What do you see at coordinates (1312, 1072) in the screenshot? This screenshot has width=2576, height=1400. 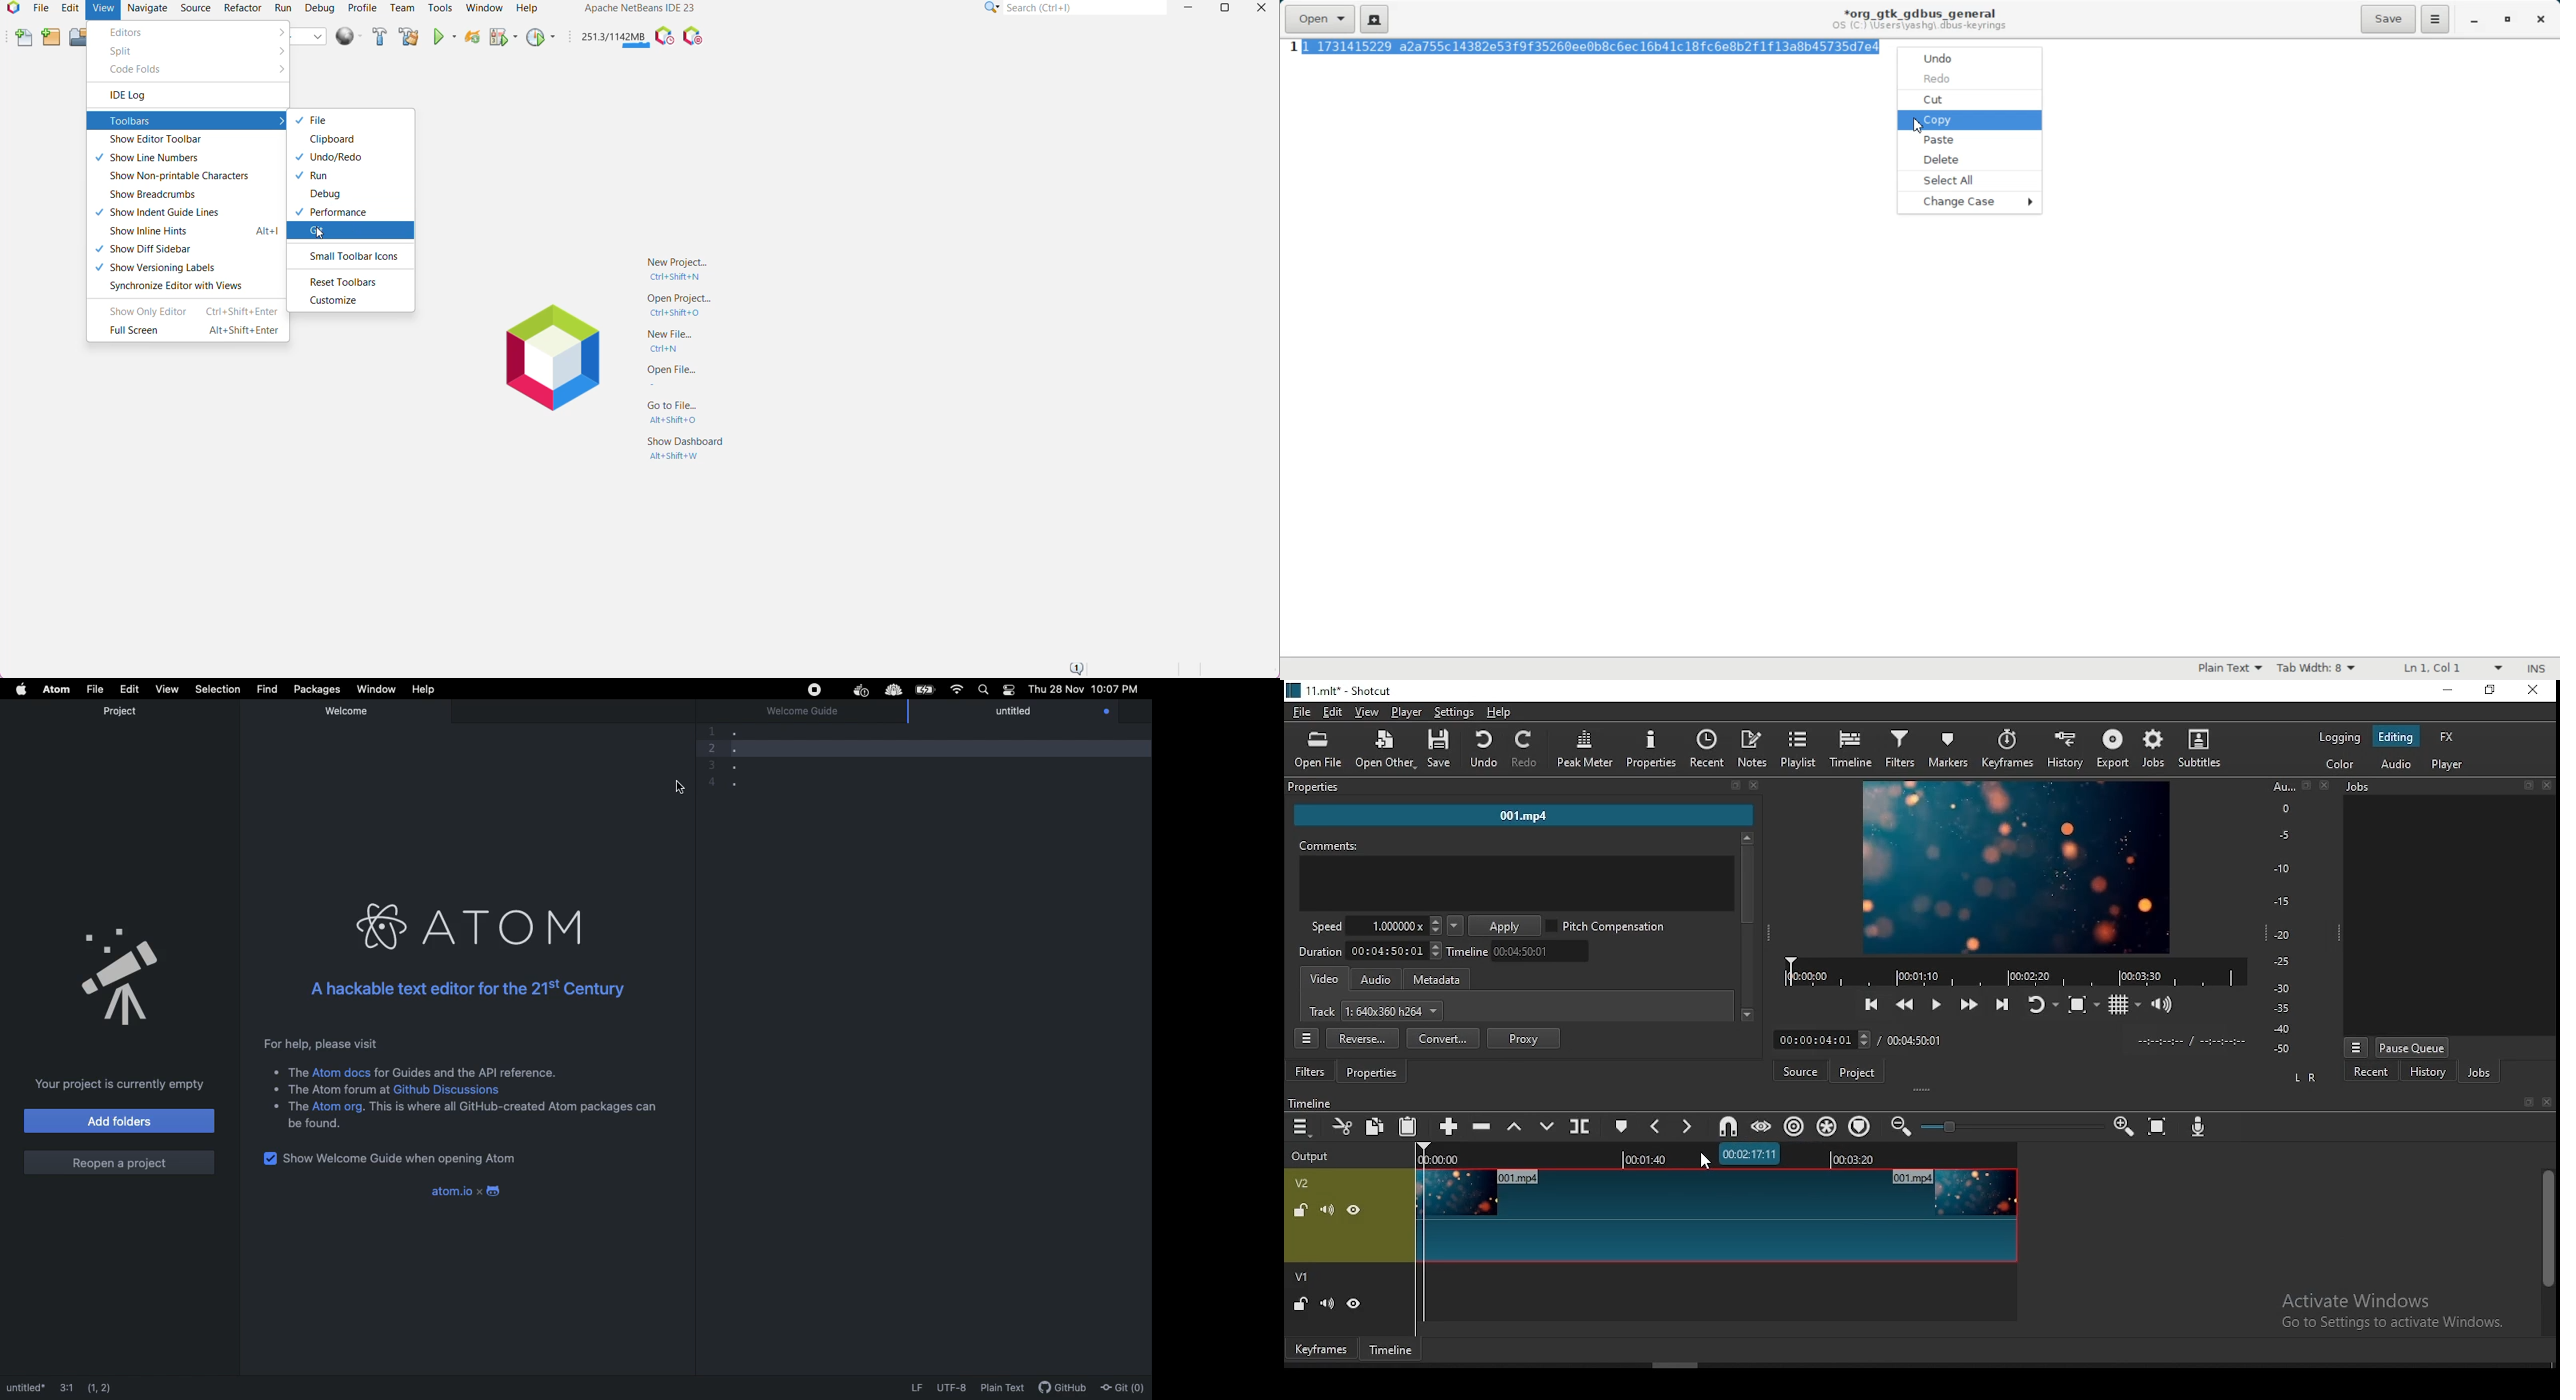 I see `filters` at bounding box center [1312, 1072].